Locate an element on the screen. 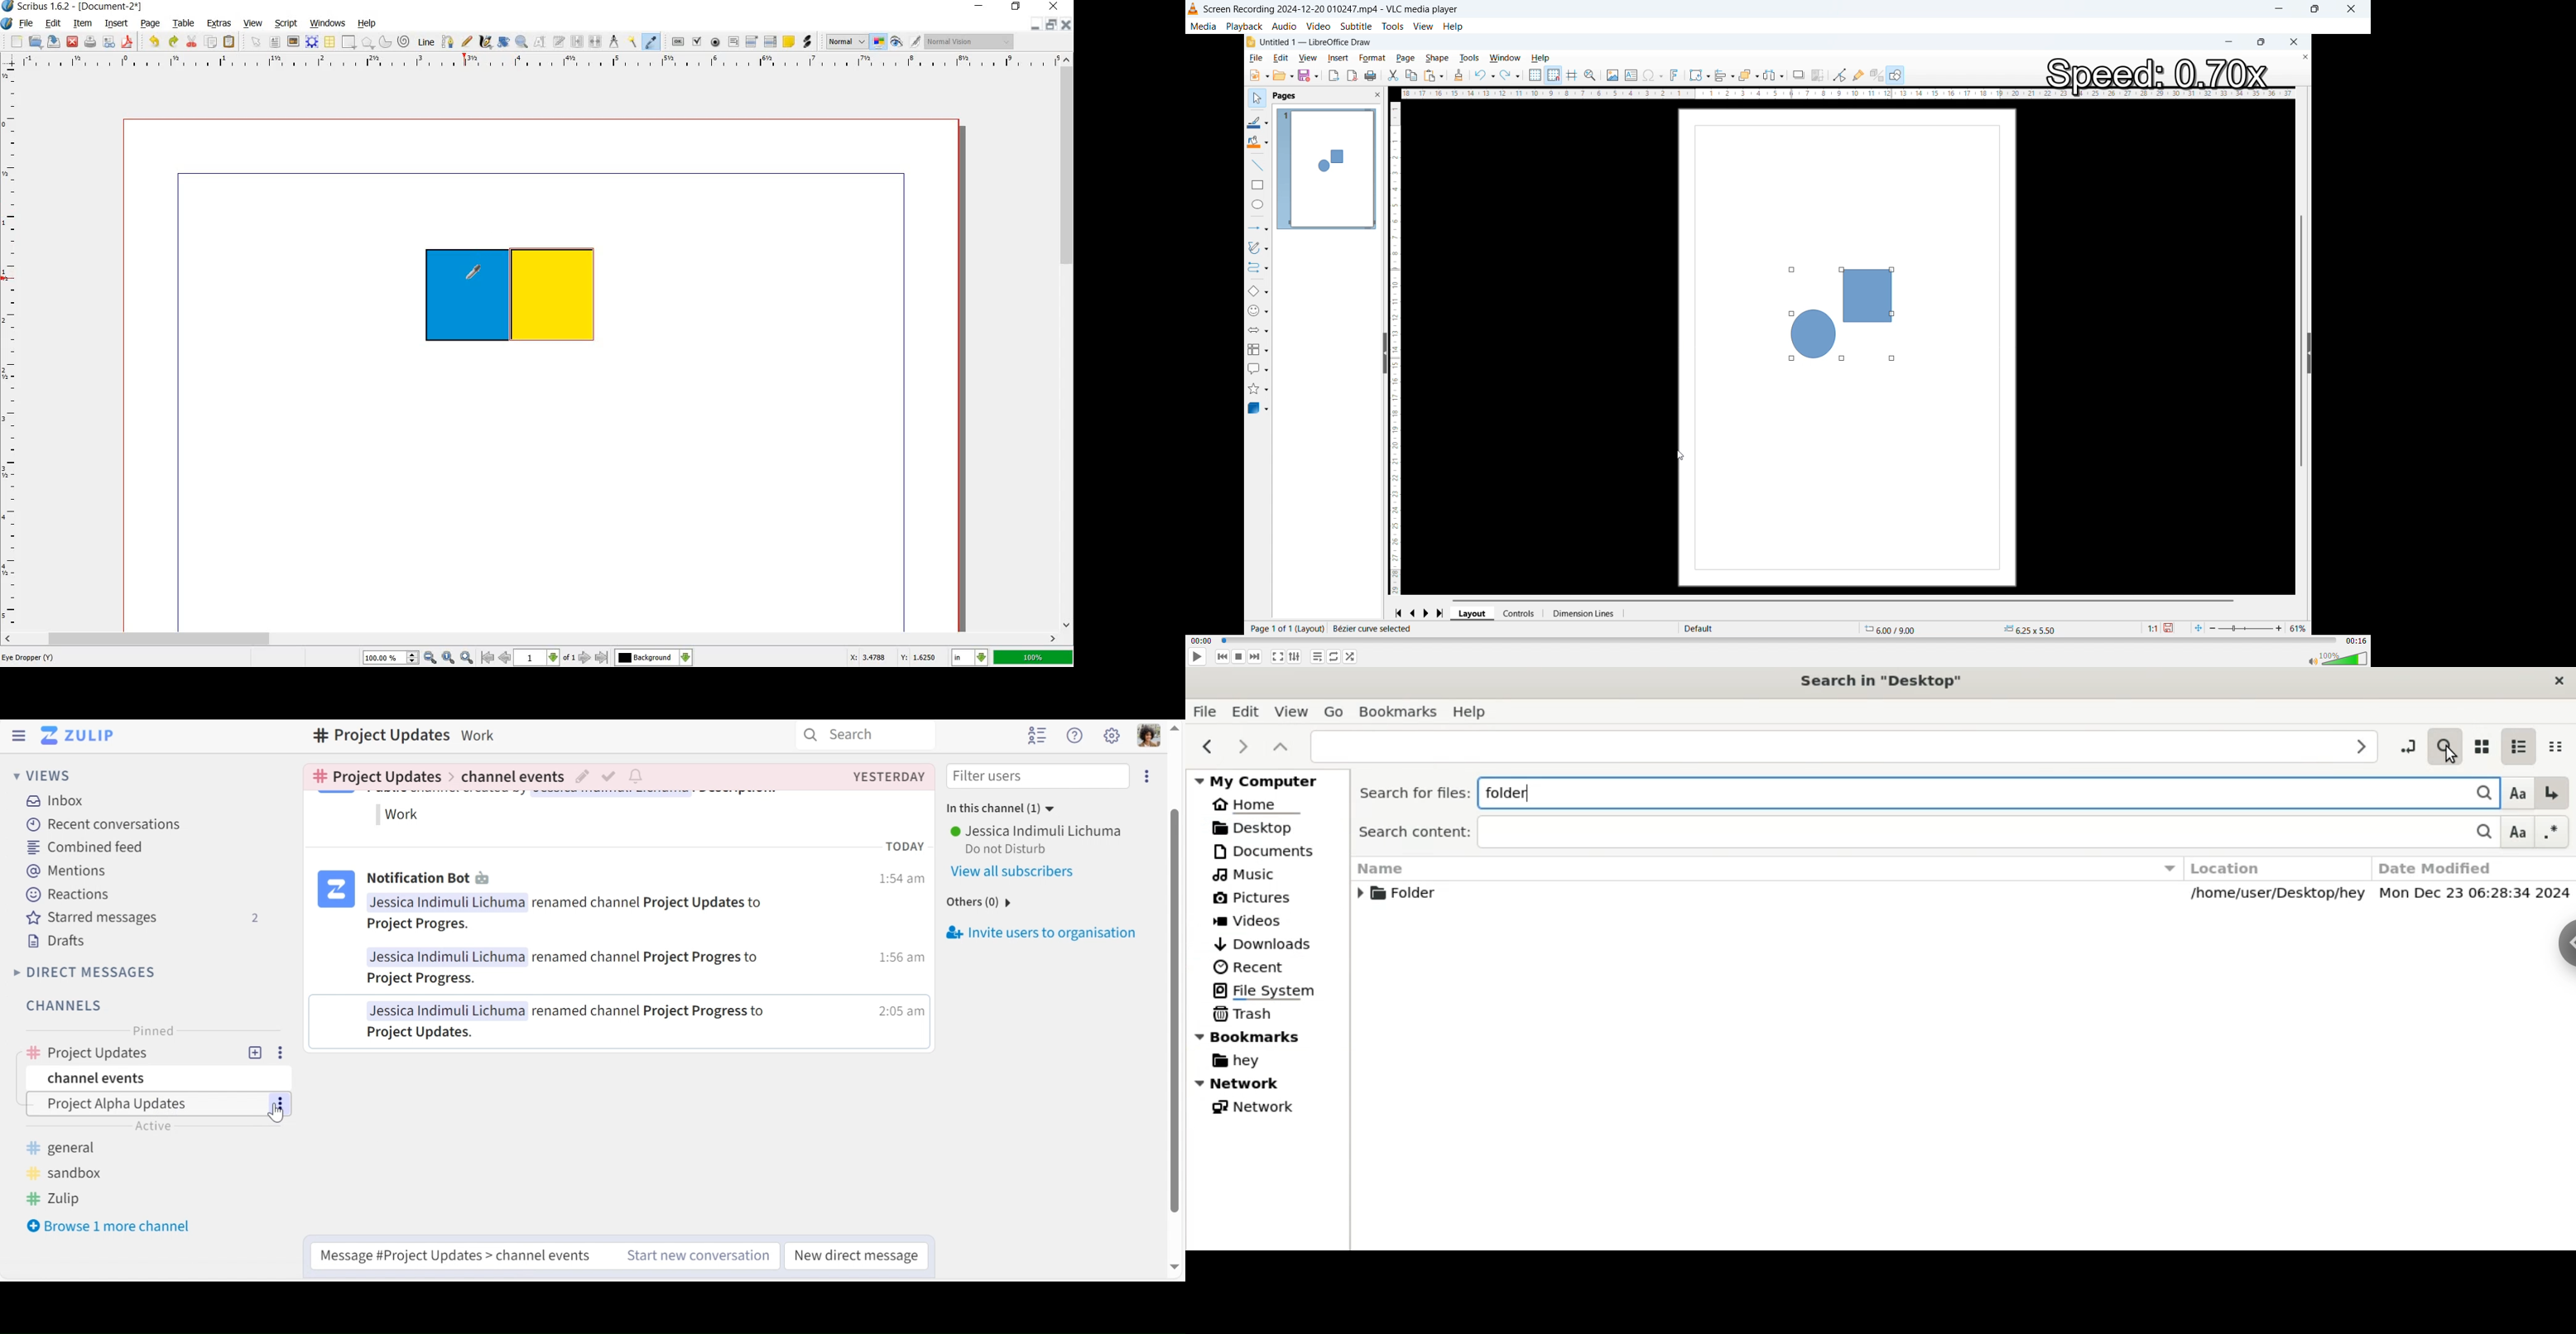 This screenshot has width=2576, height=1344. scrollbar is located at coordinates (1067, 347).